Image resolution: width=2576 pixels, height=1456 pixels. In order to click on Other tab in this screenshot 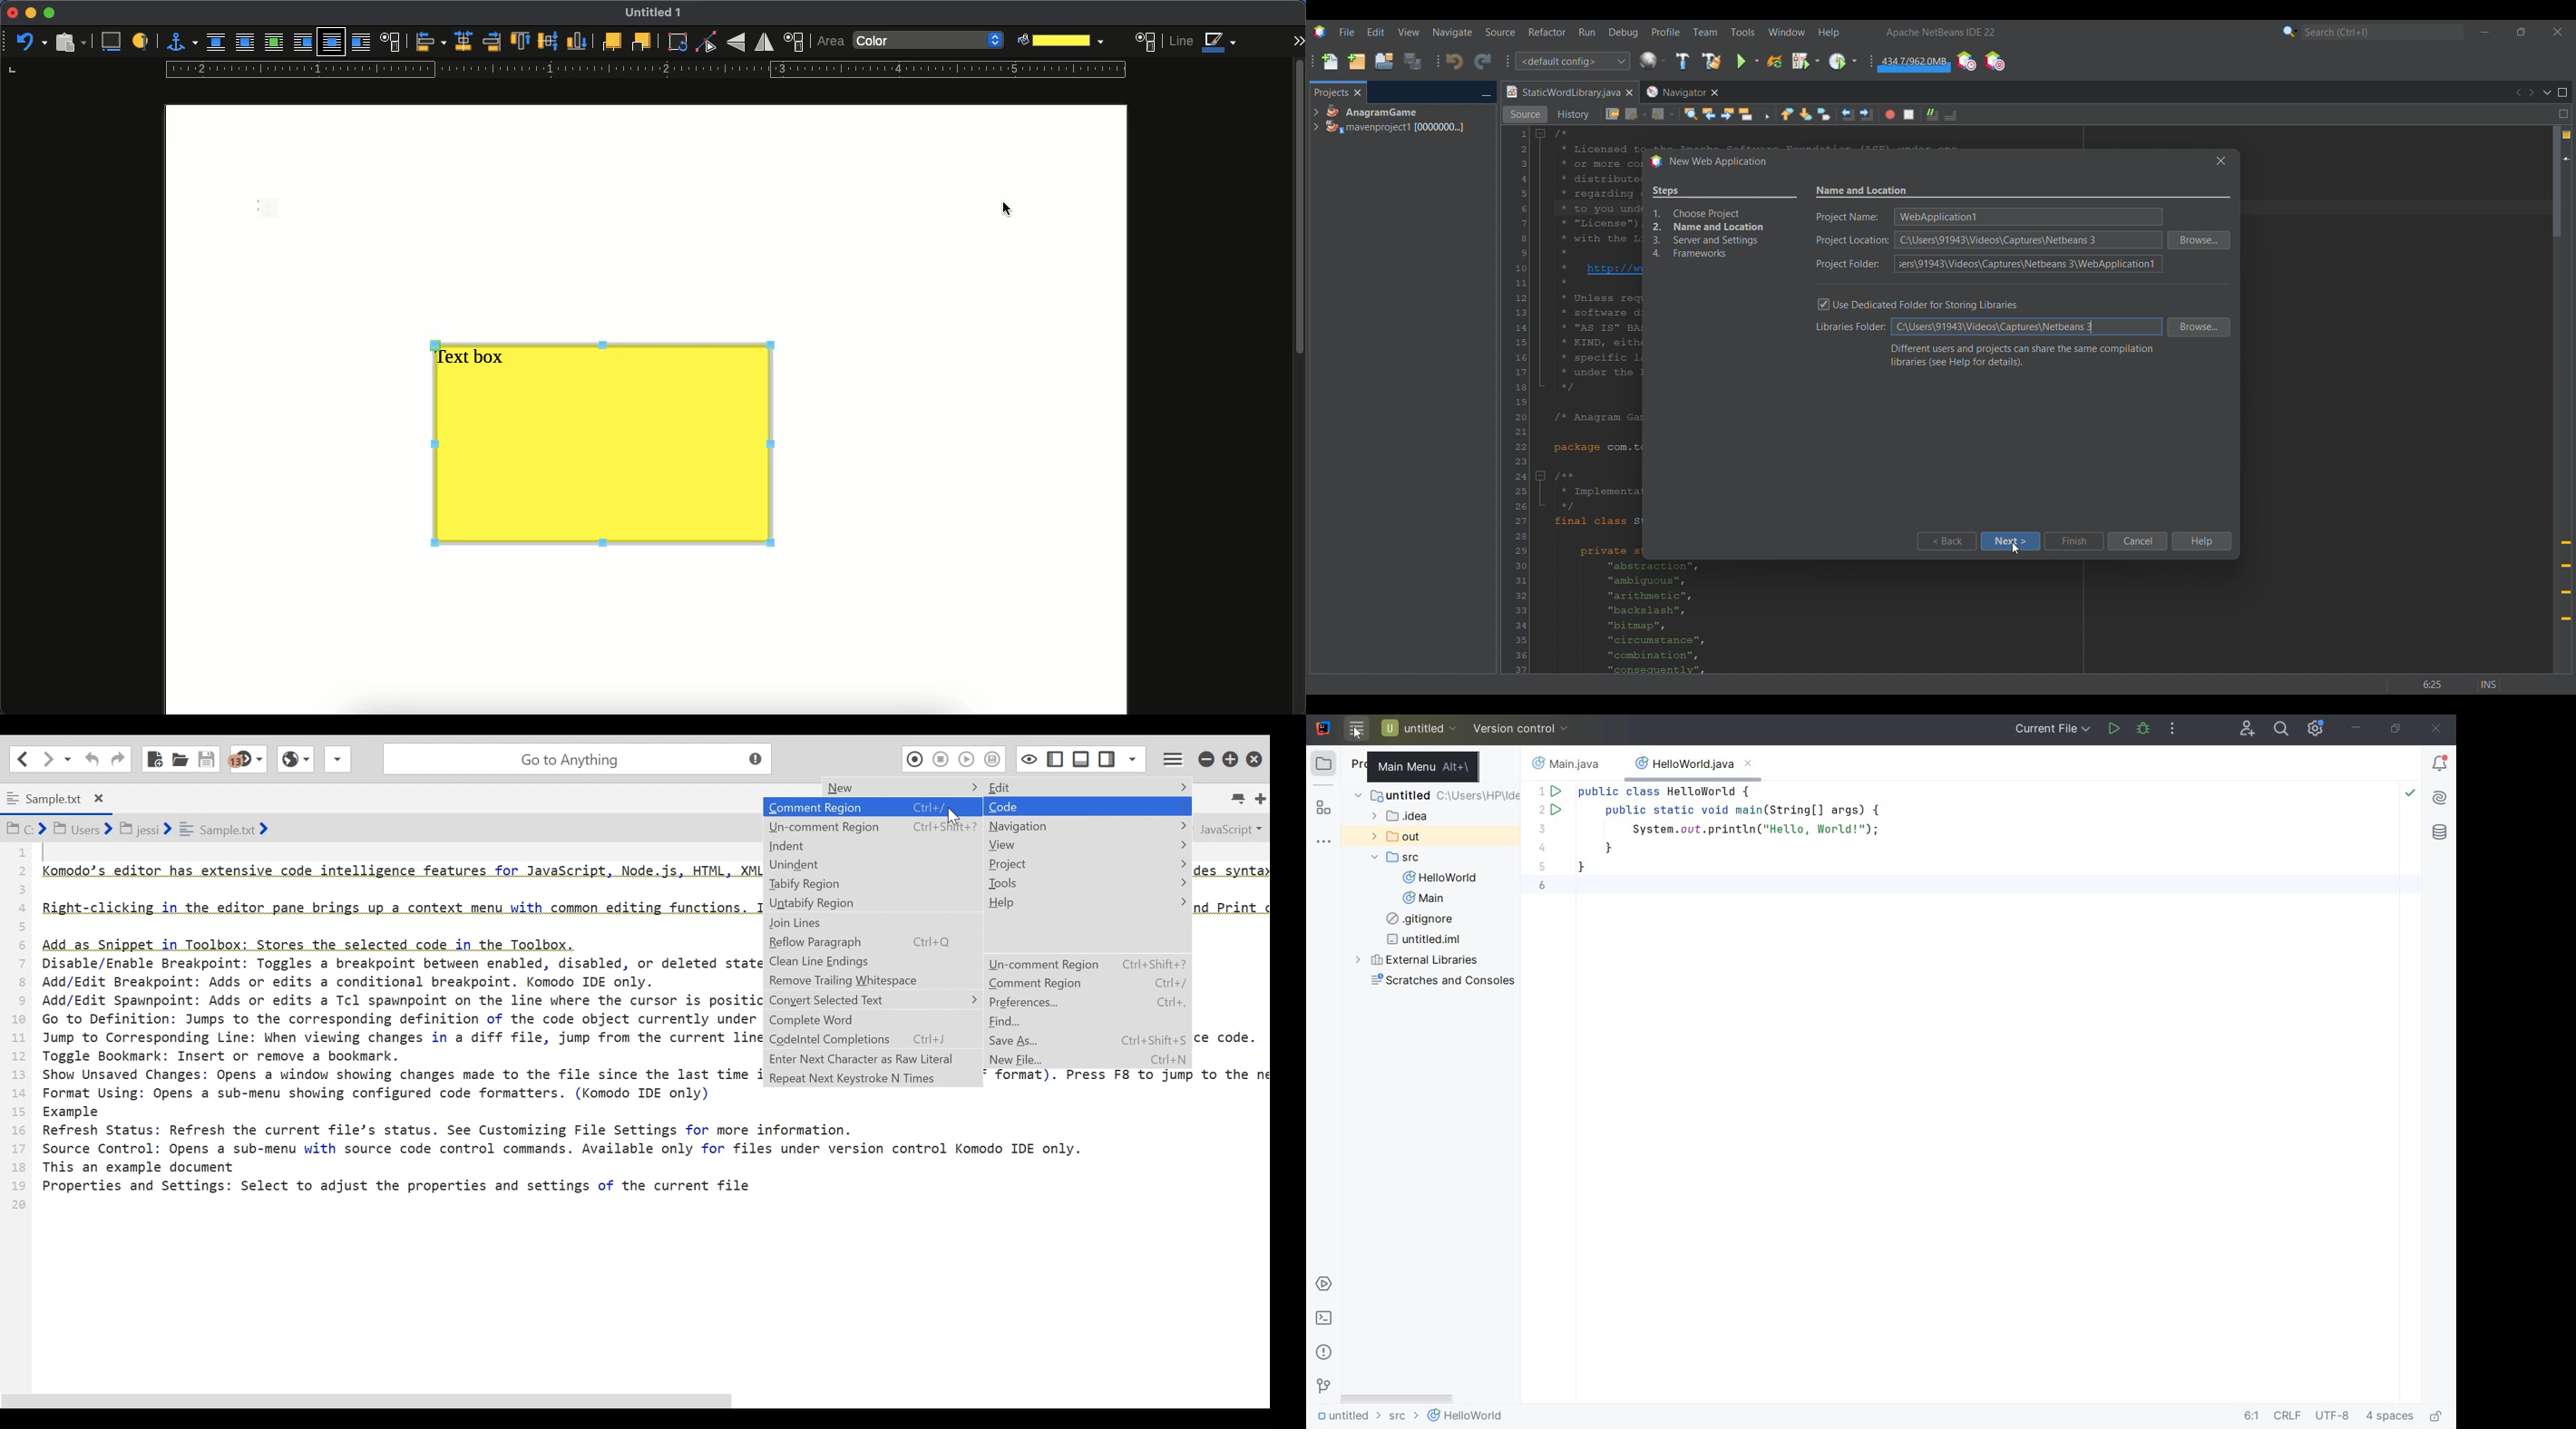, I will do `click(1681, 92)`.